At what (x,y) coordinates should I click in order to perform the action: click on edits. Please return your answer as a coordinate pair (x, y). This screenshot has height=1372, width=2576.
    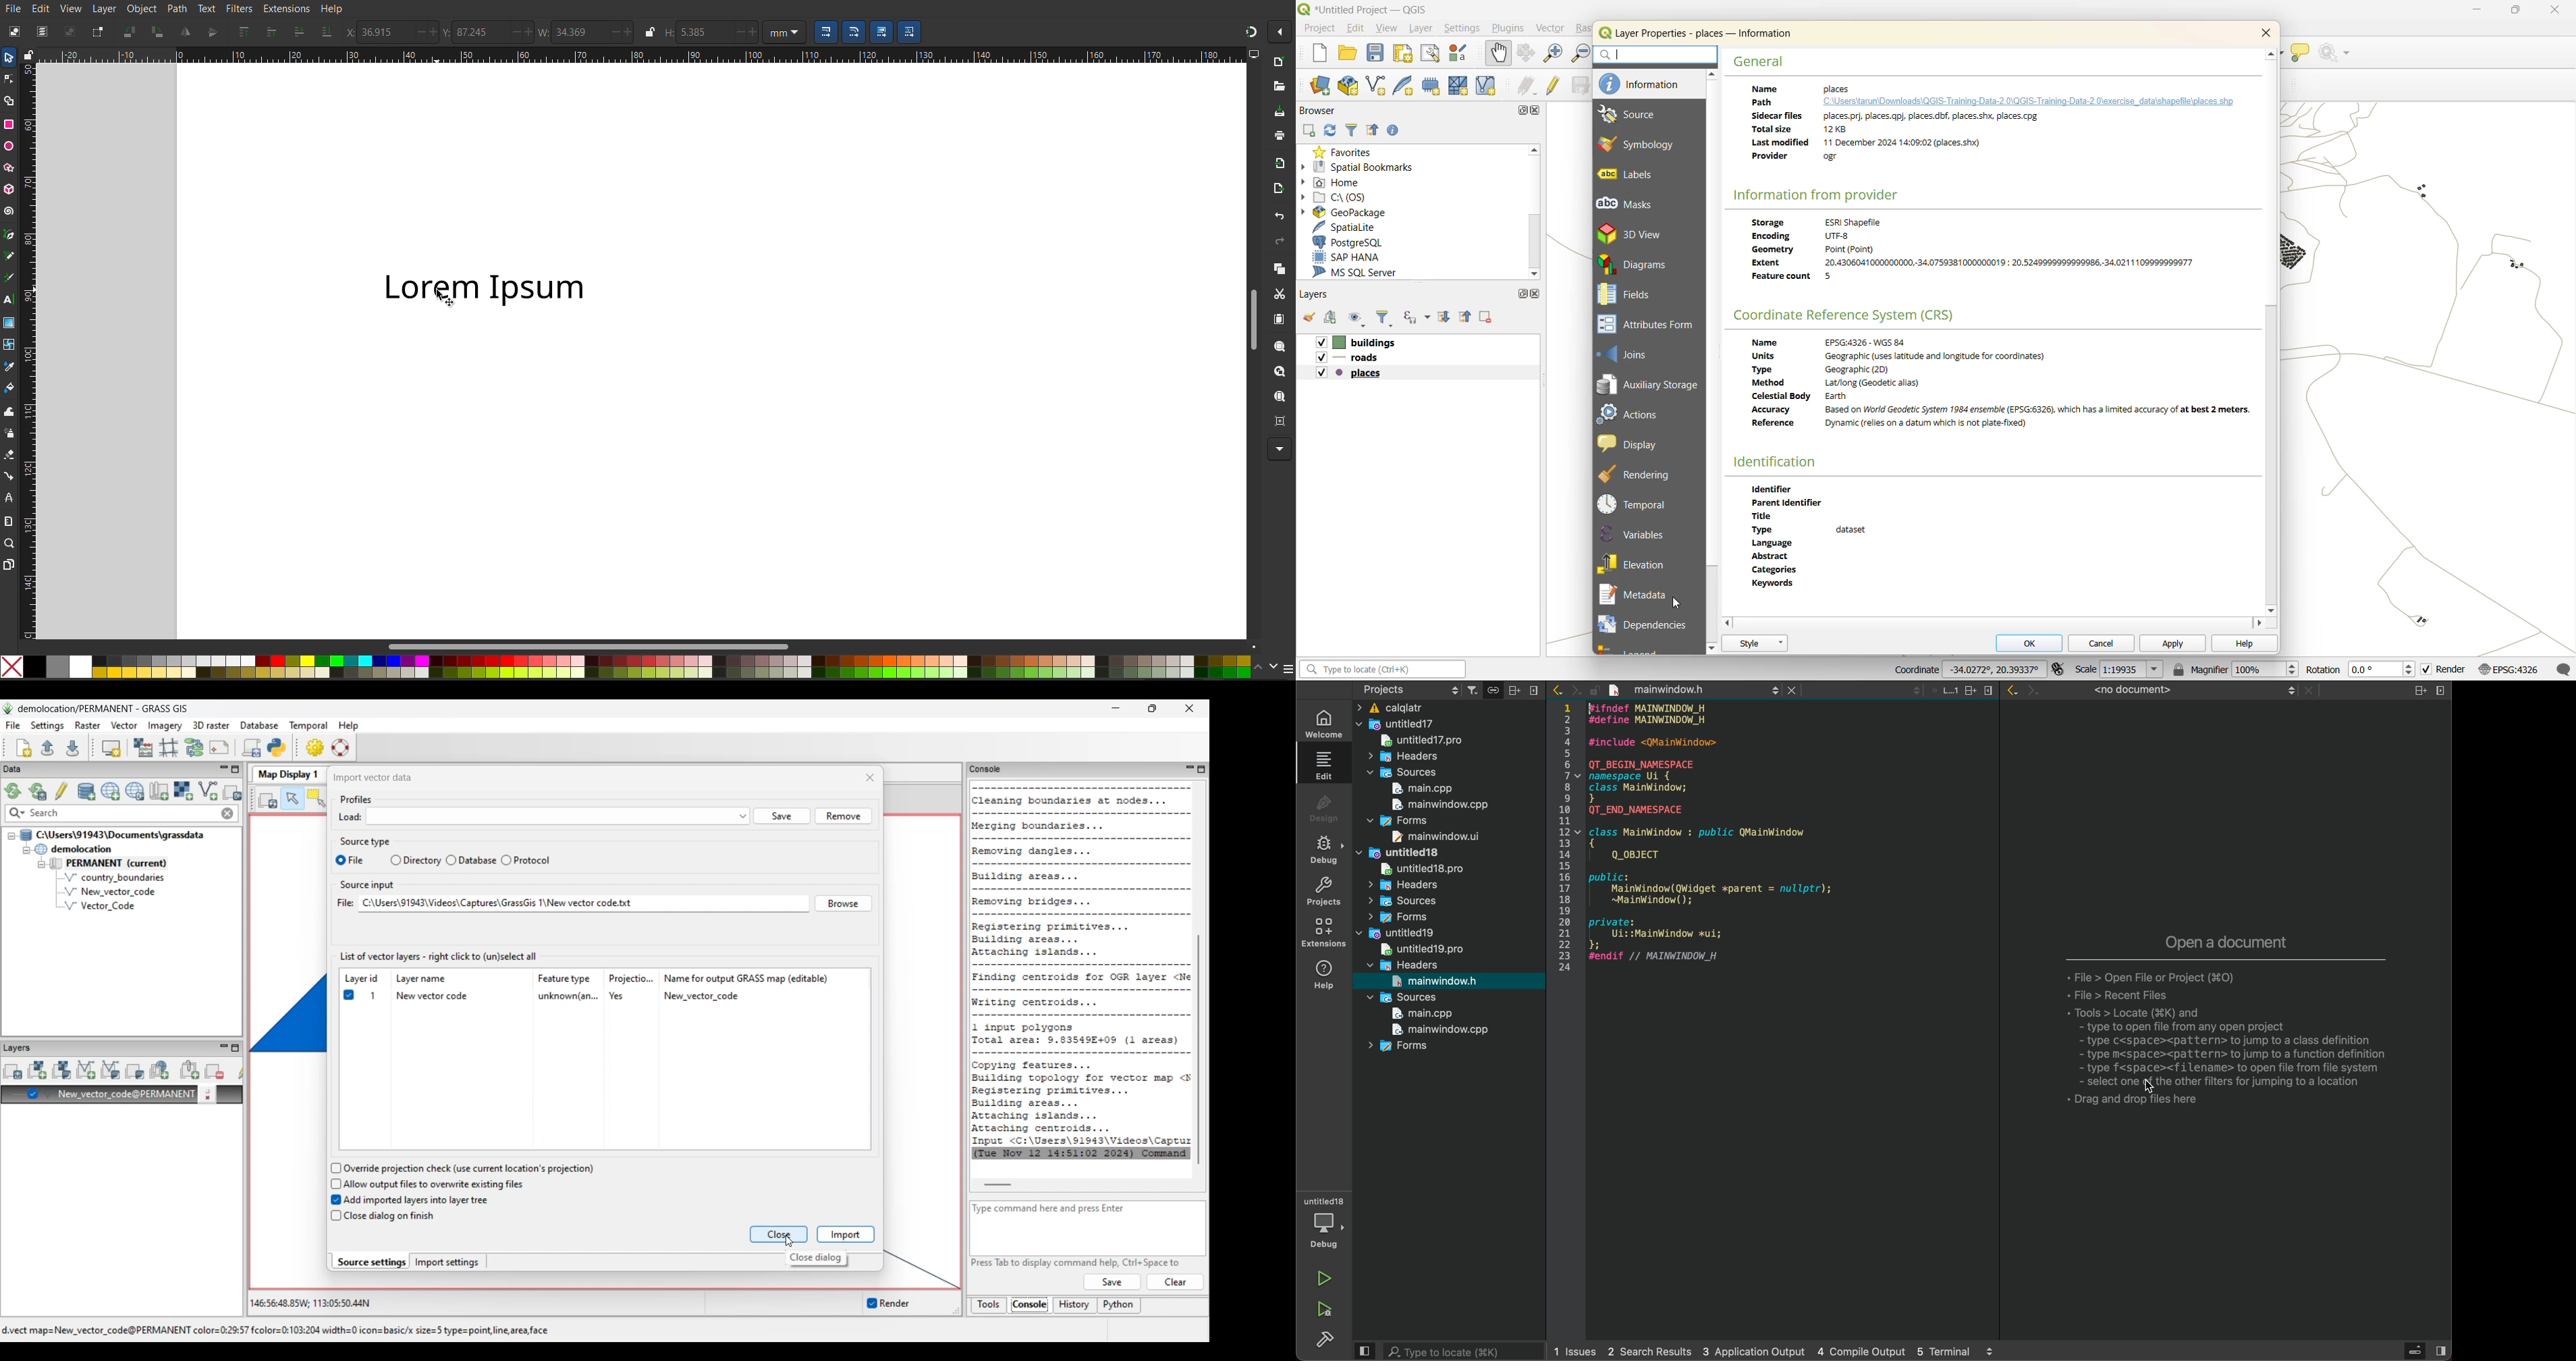
    Looking at the image, I should click on (1525, 87).